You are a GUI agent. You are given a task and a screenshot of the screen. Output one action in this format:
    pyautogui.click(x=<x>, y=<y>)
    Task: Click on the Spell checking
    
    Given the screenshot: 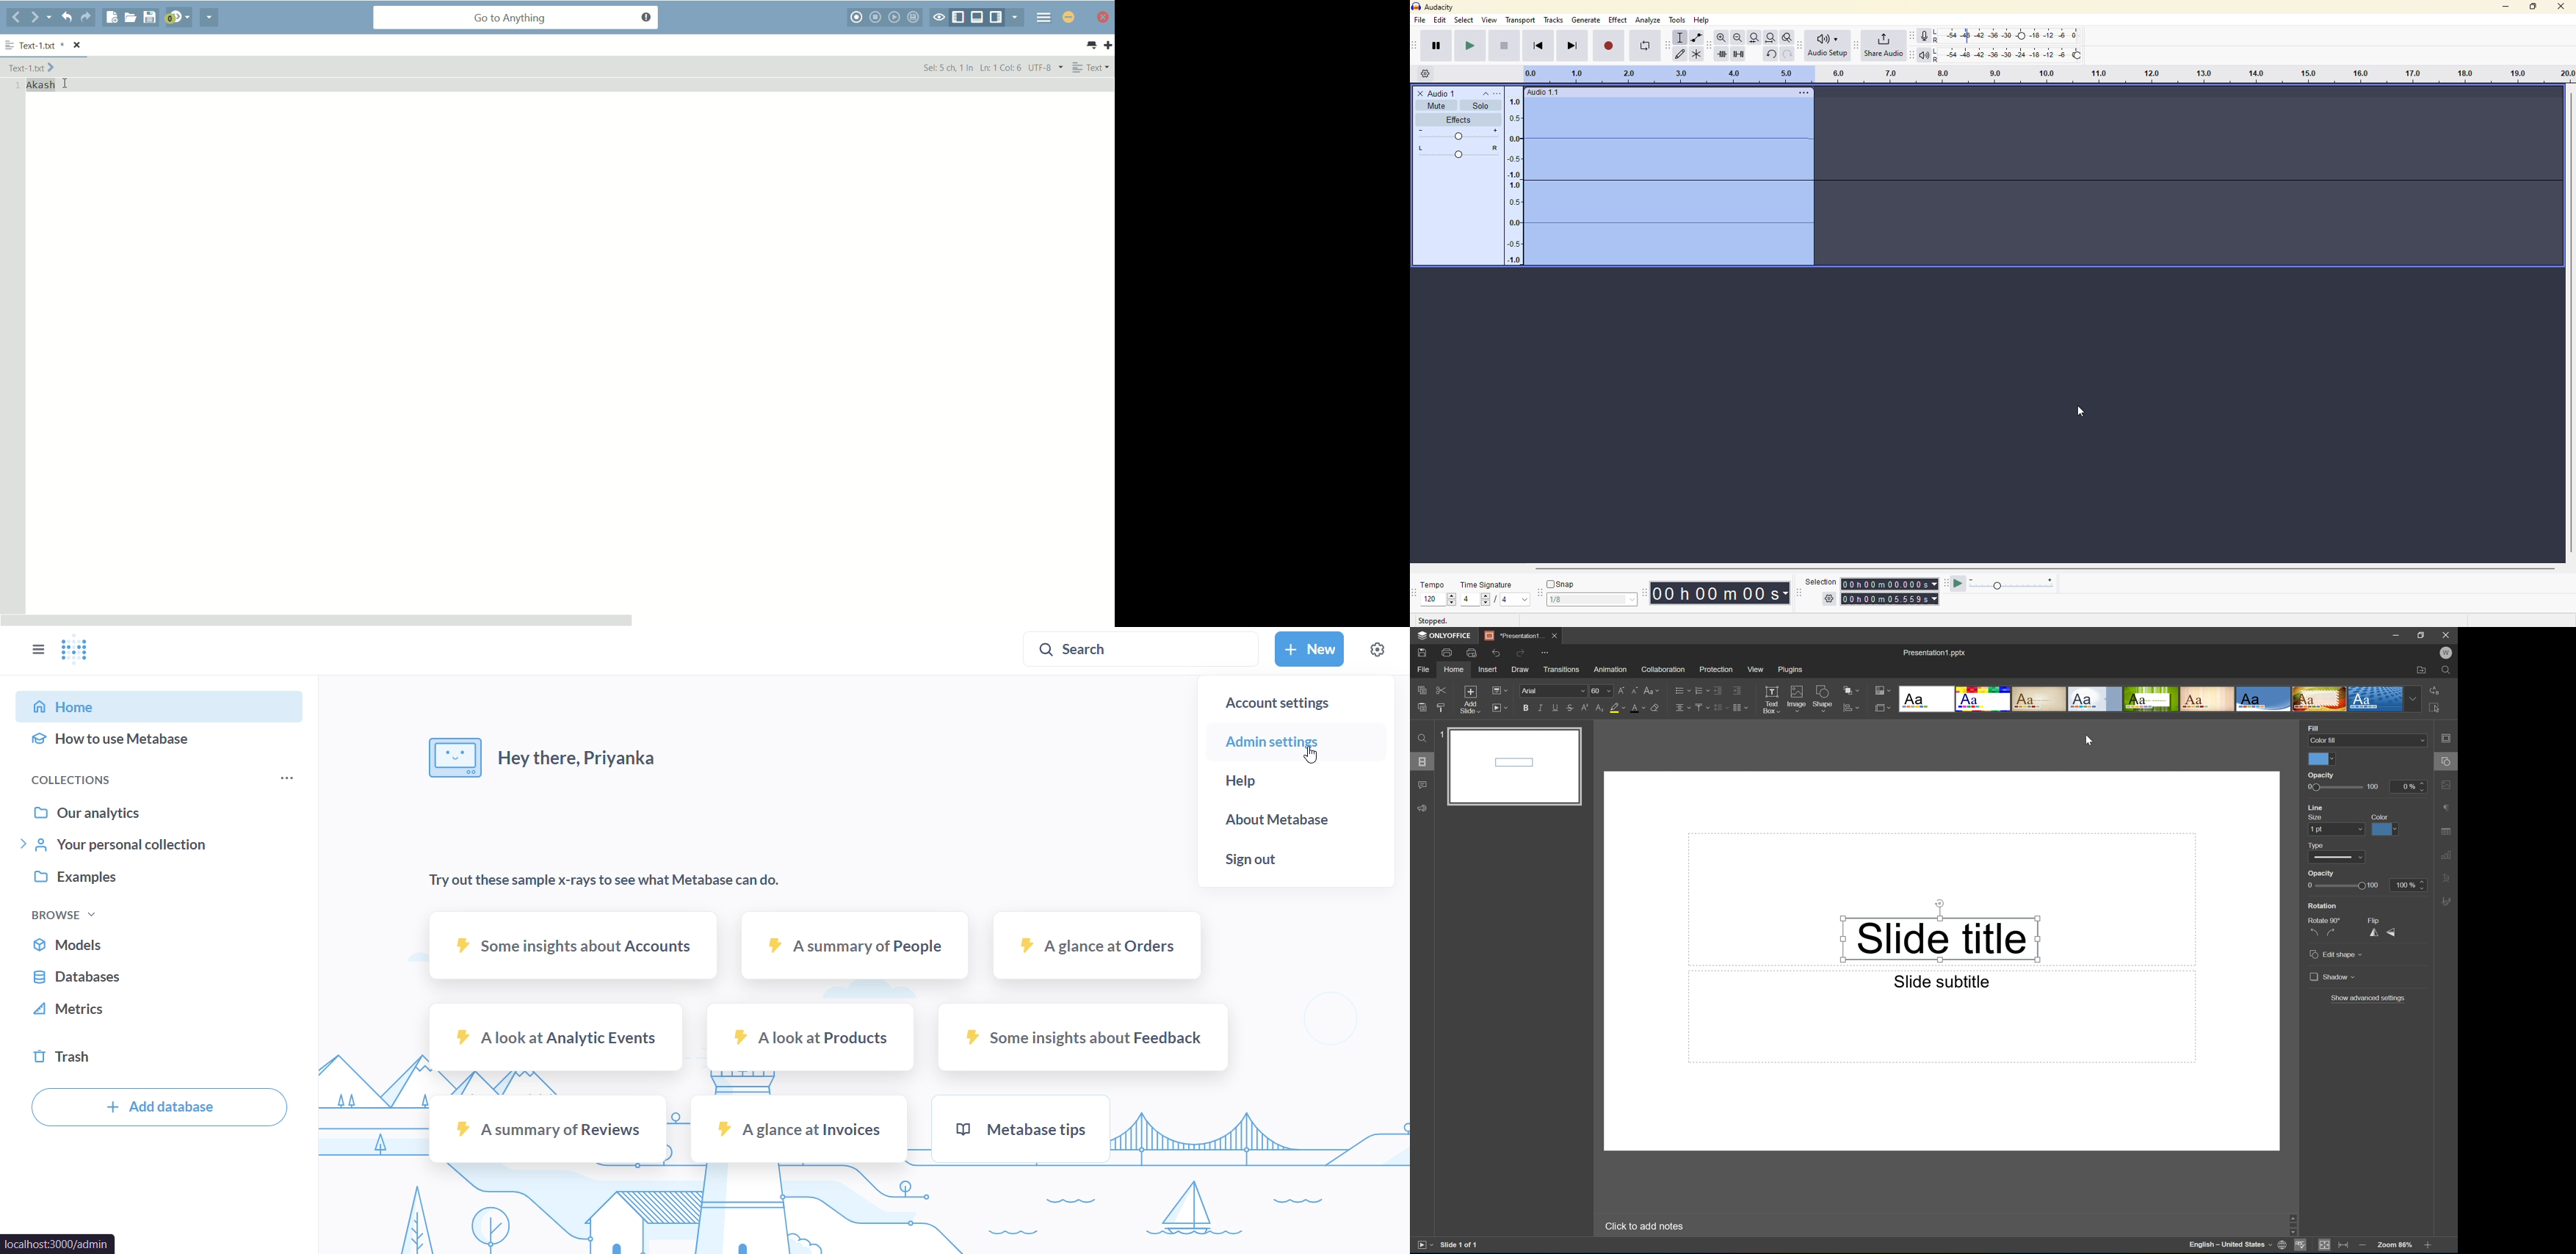 What is the action you would take?
    pyautogui.click(x=2299, y=1248)
    